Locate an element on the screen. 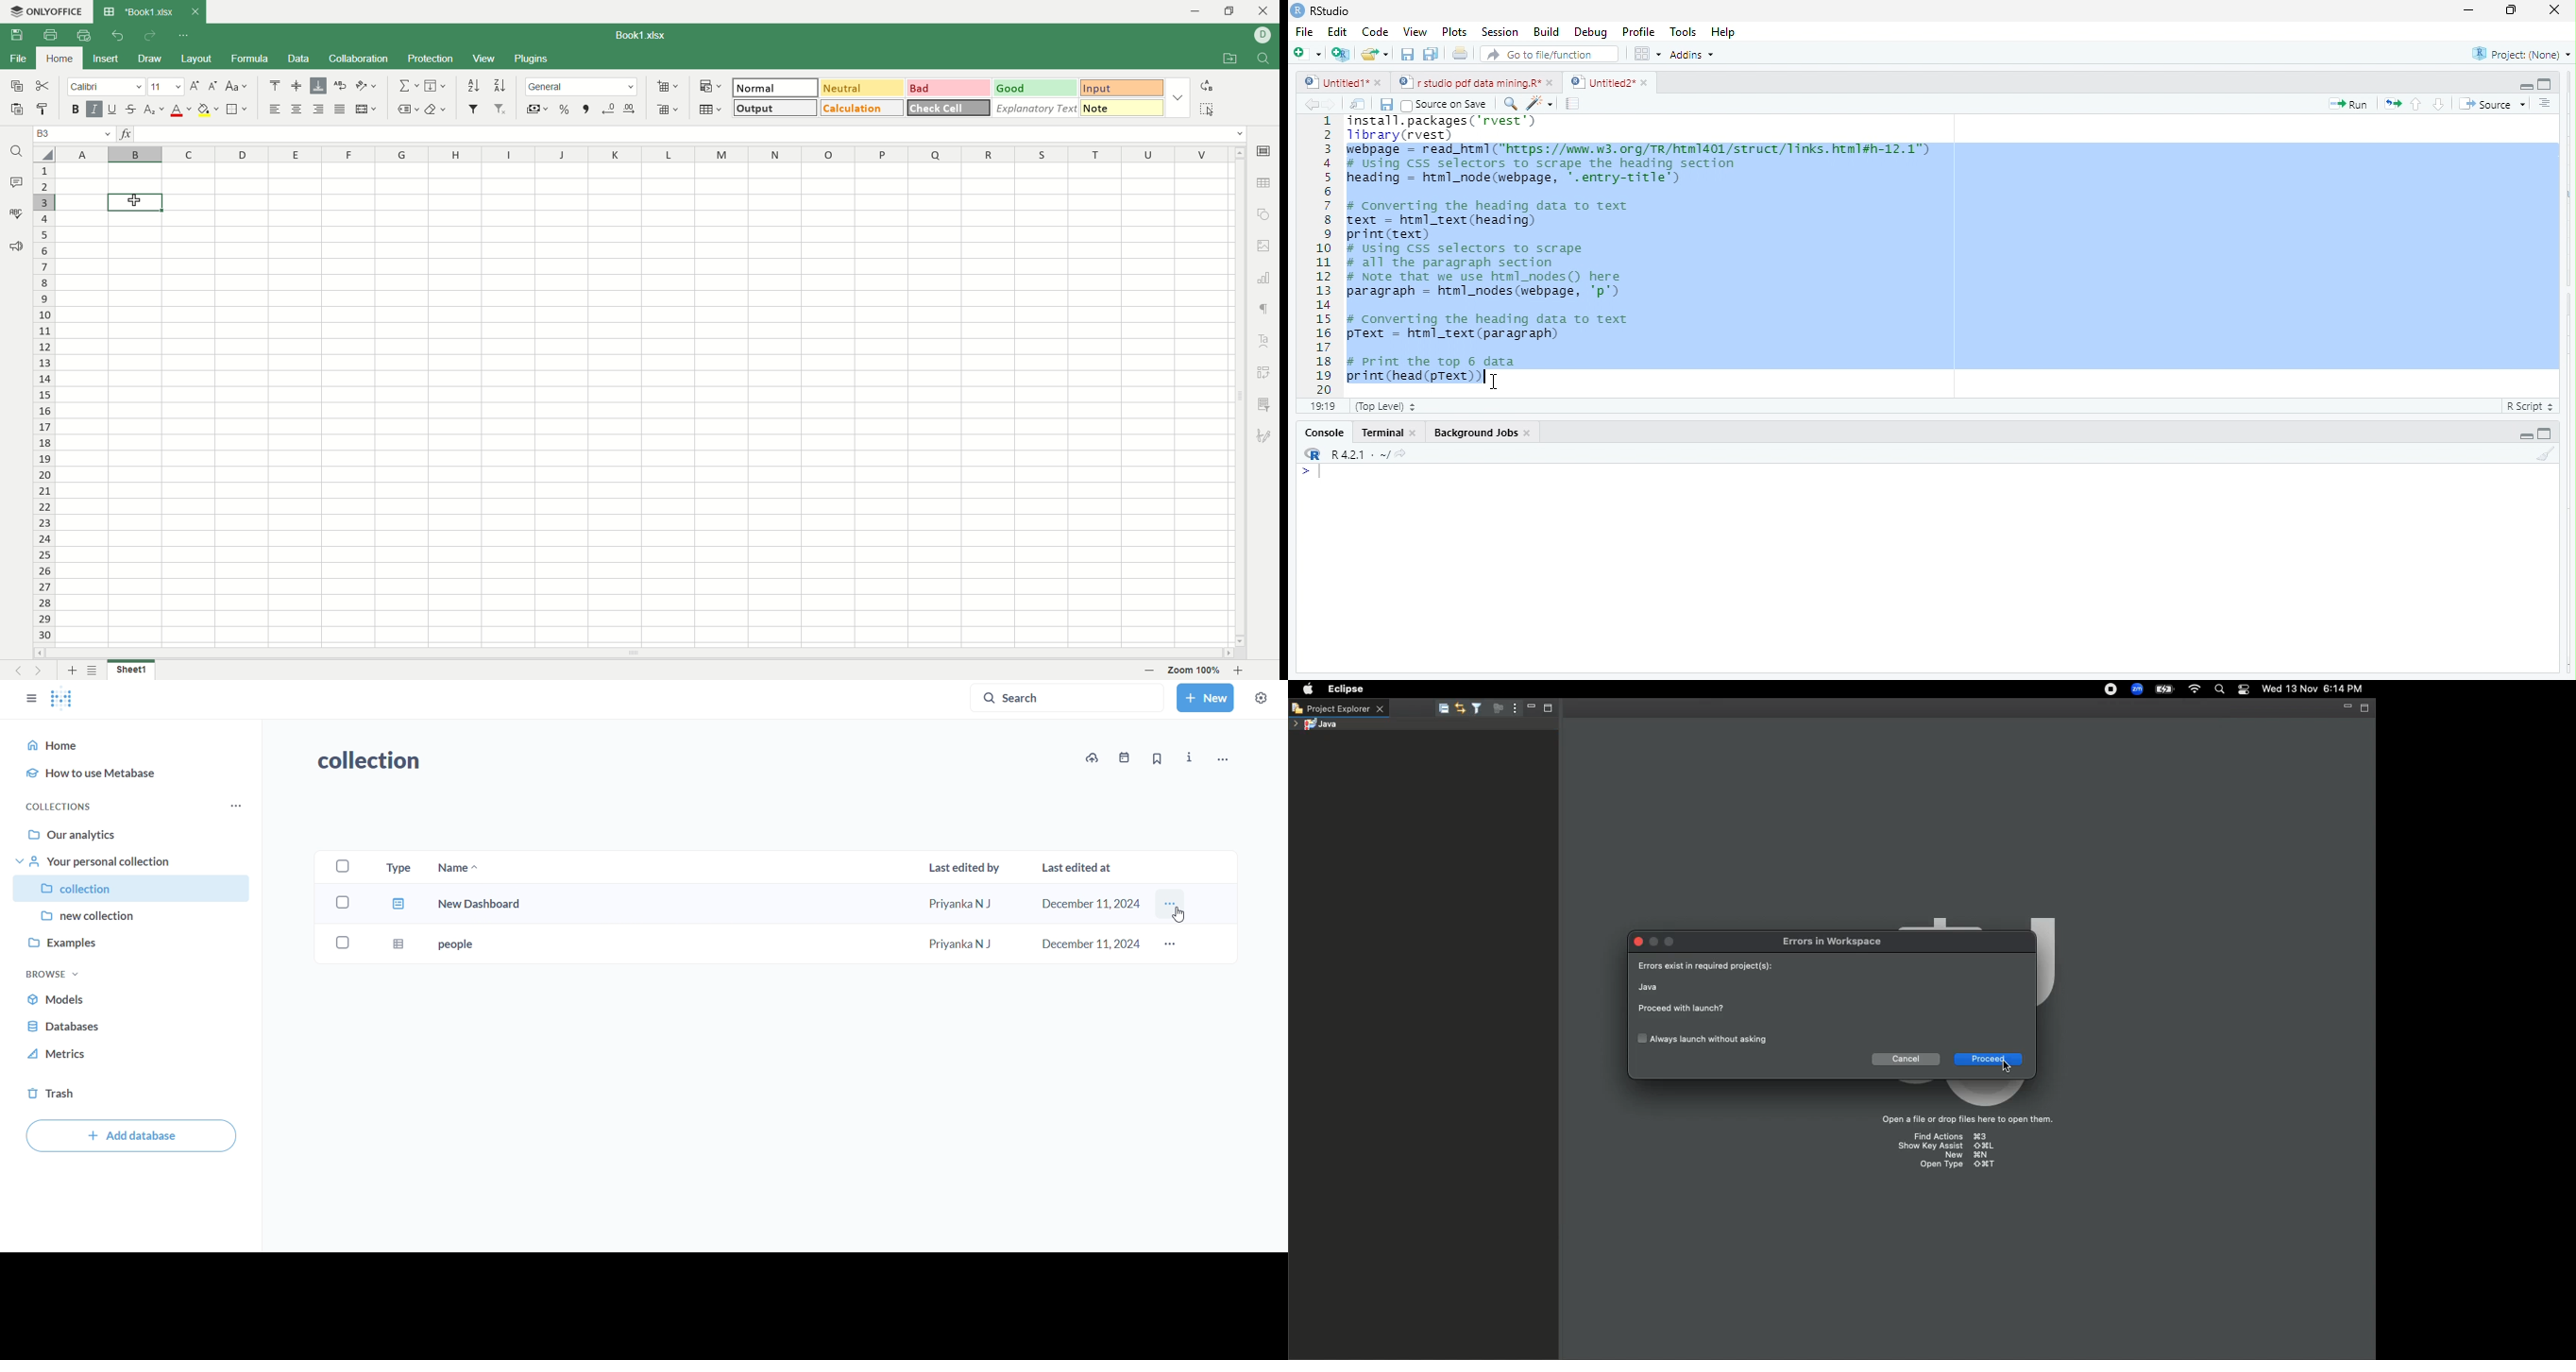  close is located at coordinates (1529, 433).